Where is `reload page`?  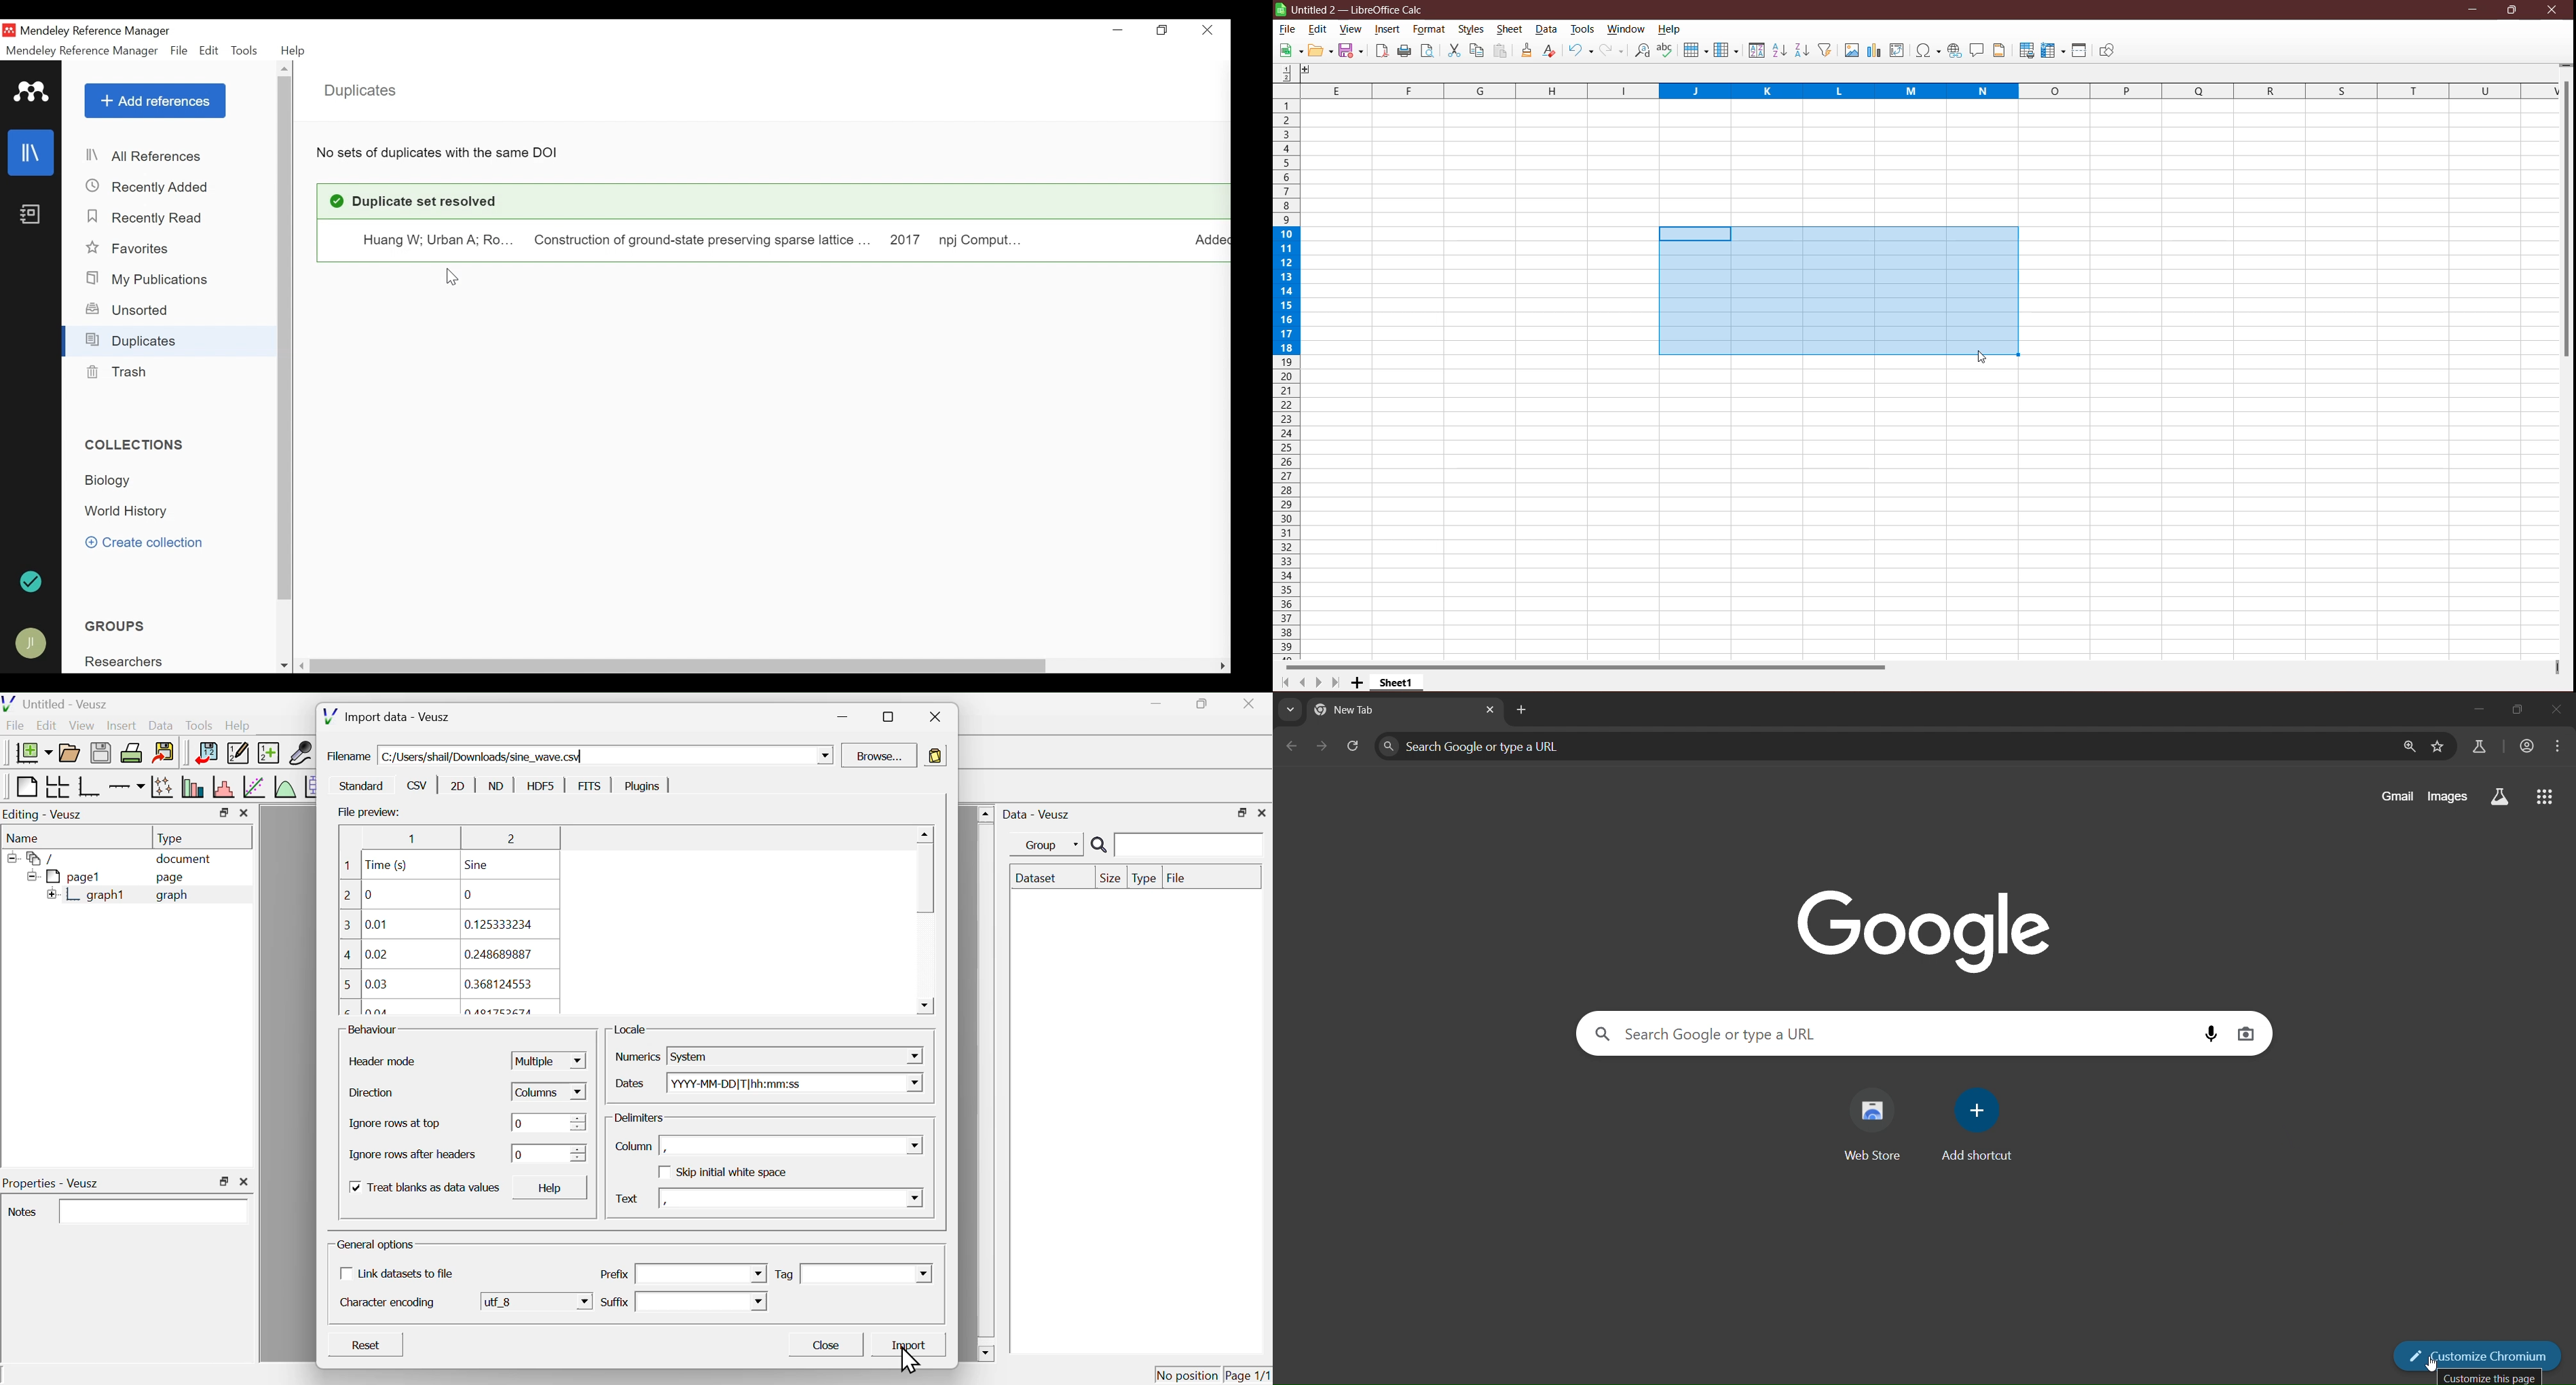 reload page is located at coordinates (1353, 744).